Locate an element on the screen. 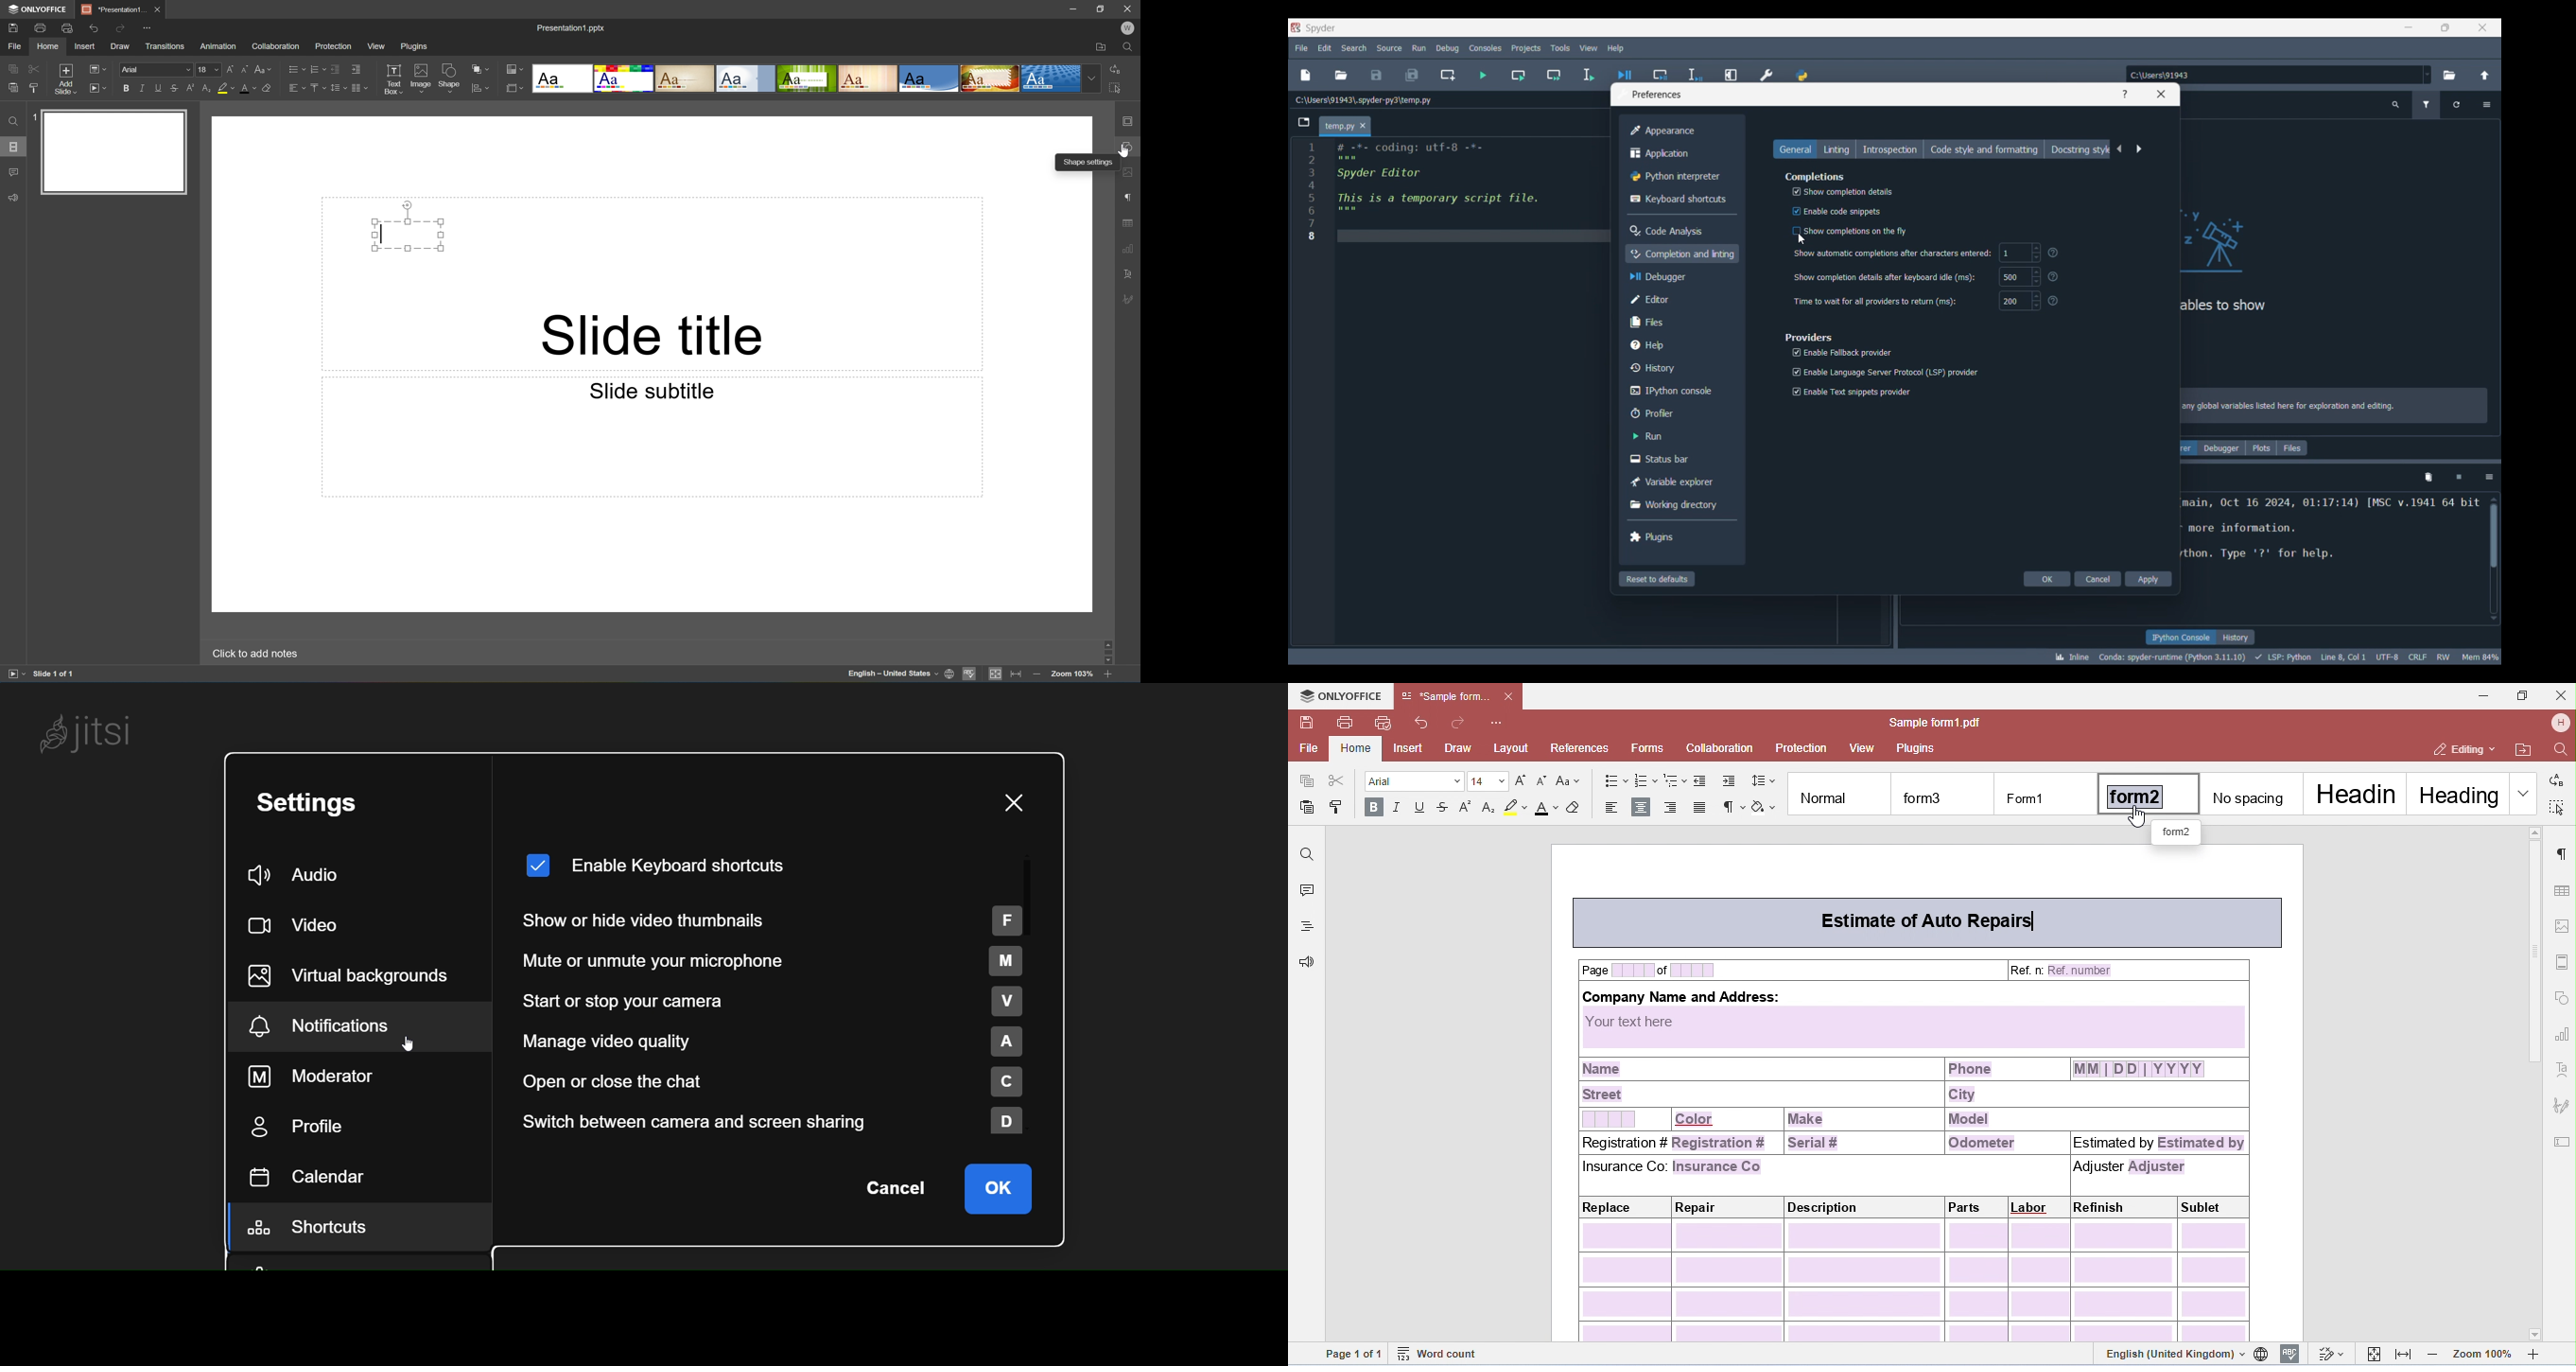 The image size is (2576, 1372). IPython console is located at coordinates (2181, 637).